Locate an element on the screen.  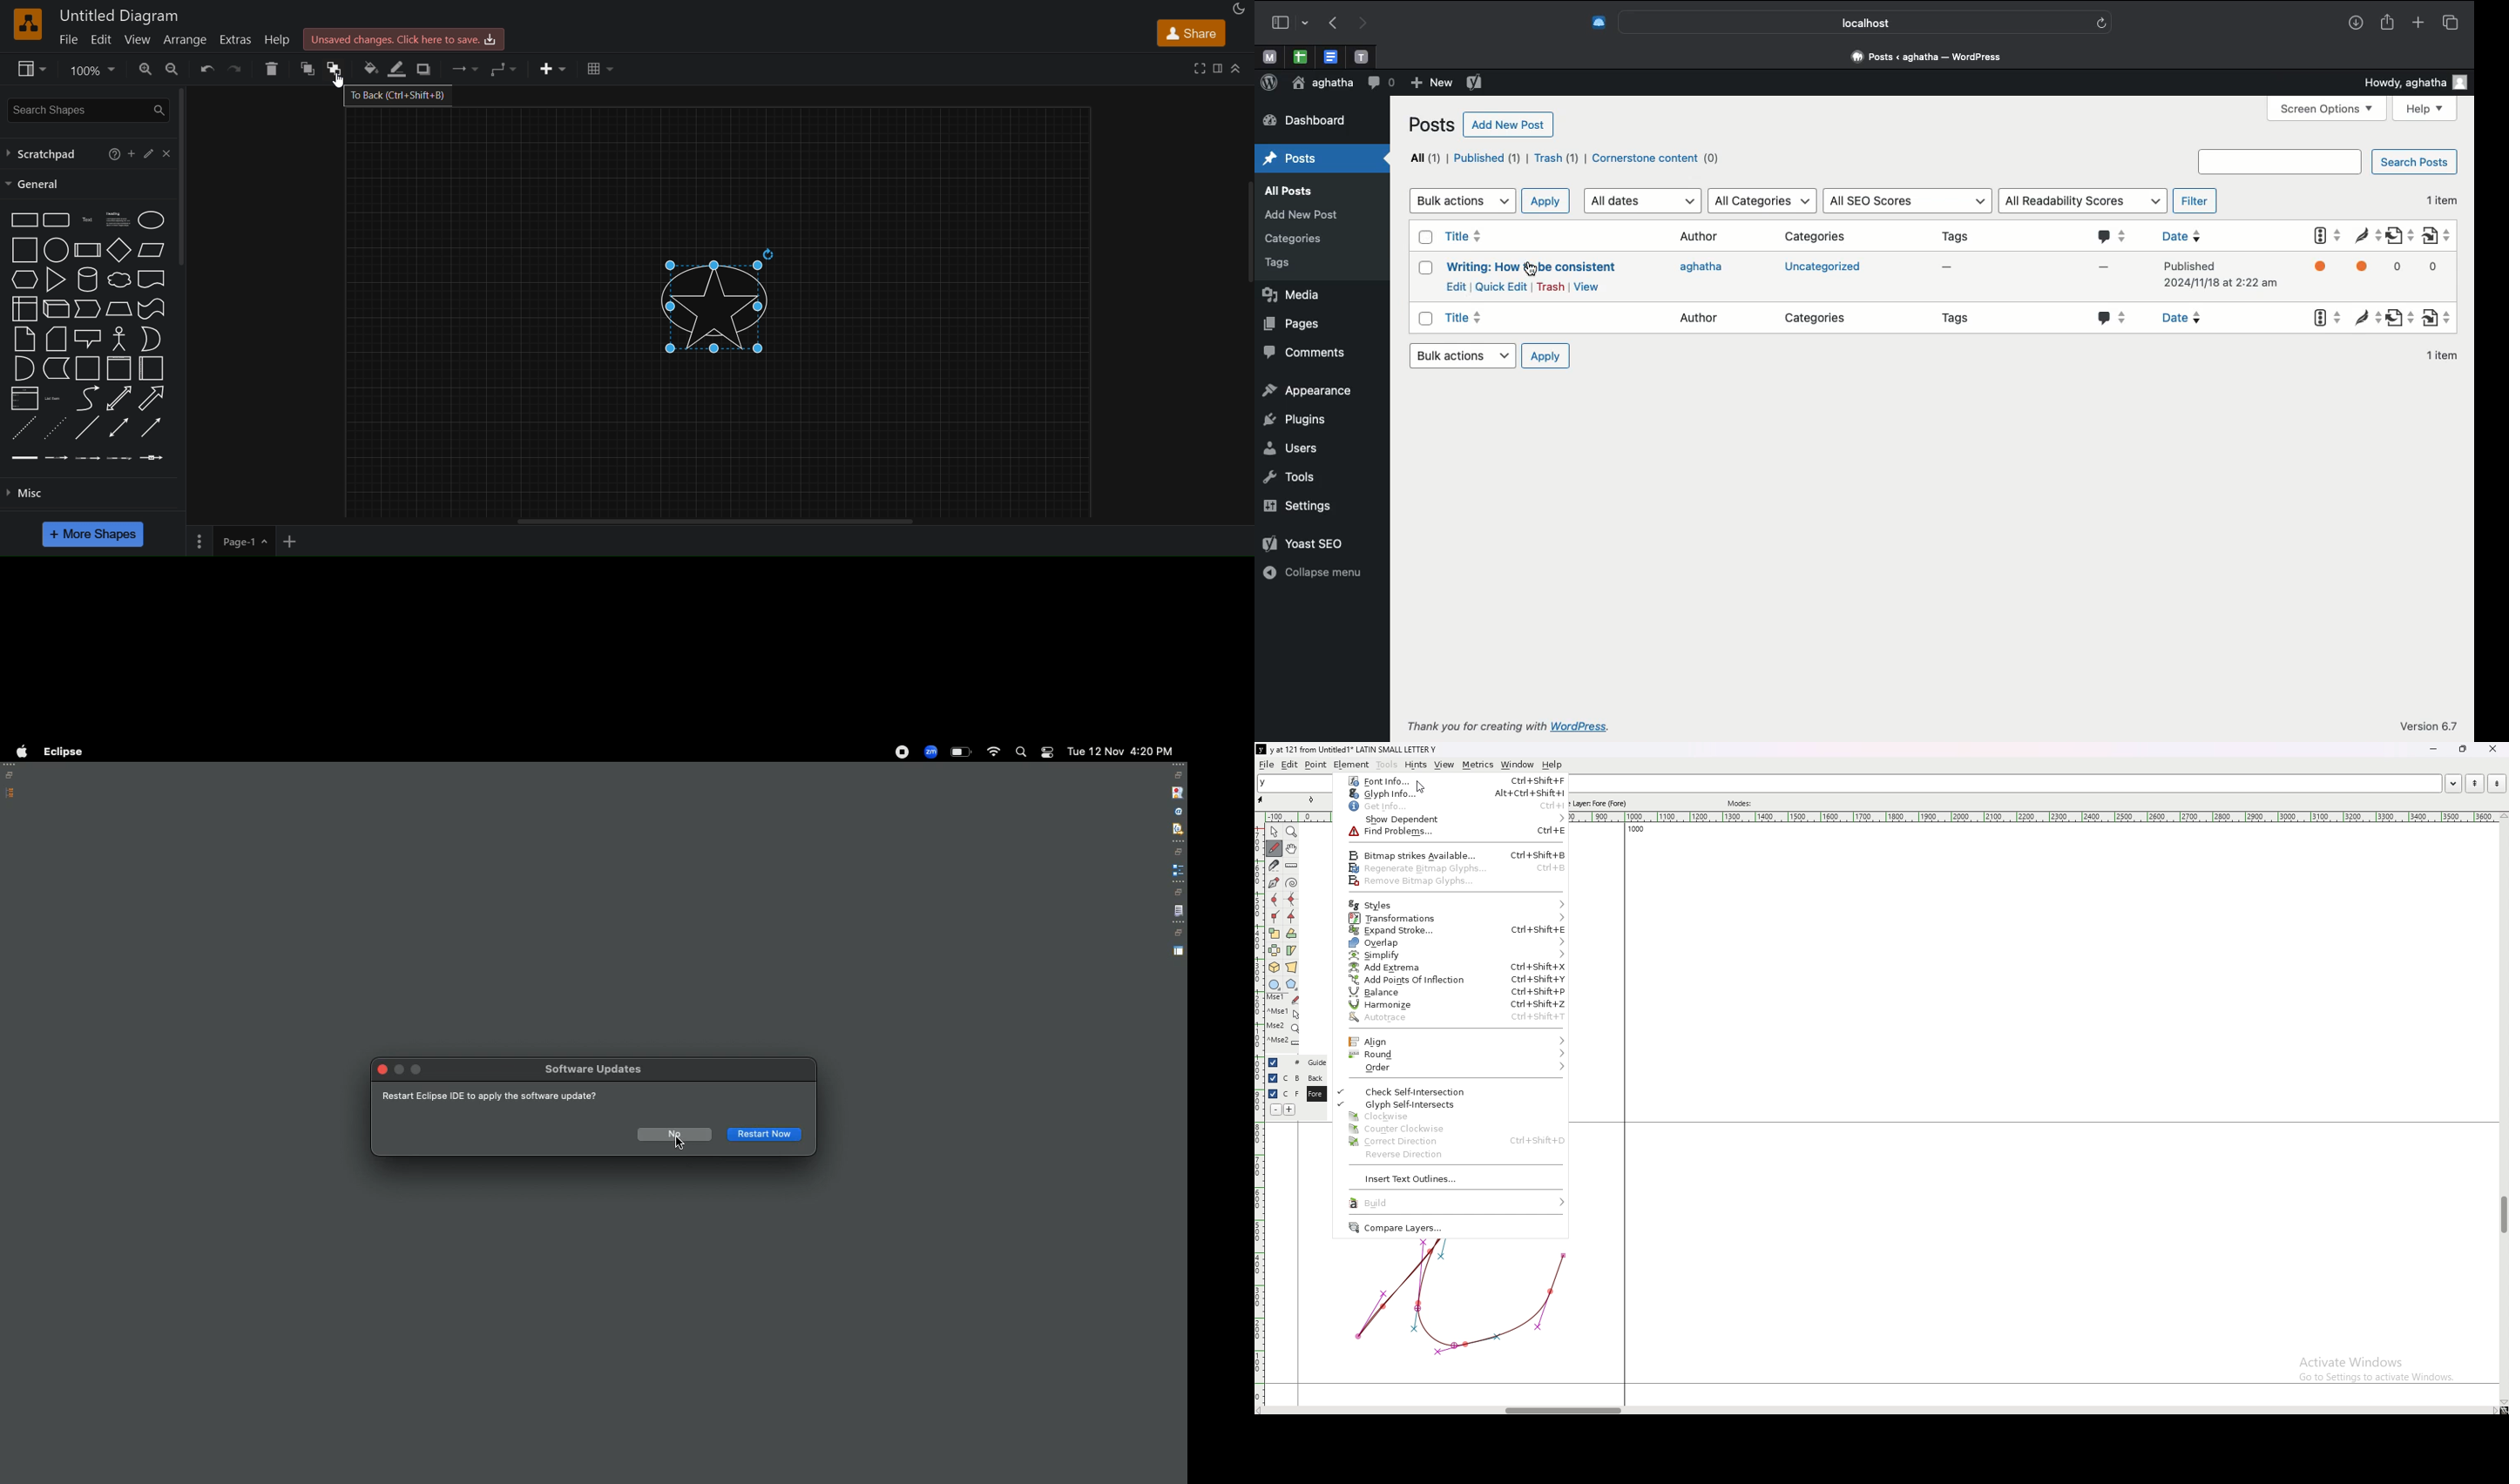
Previous page is located at coordinates (1330, 24).